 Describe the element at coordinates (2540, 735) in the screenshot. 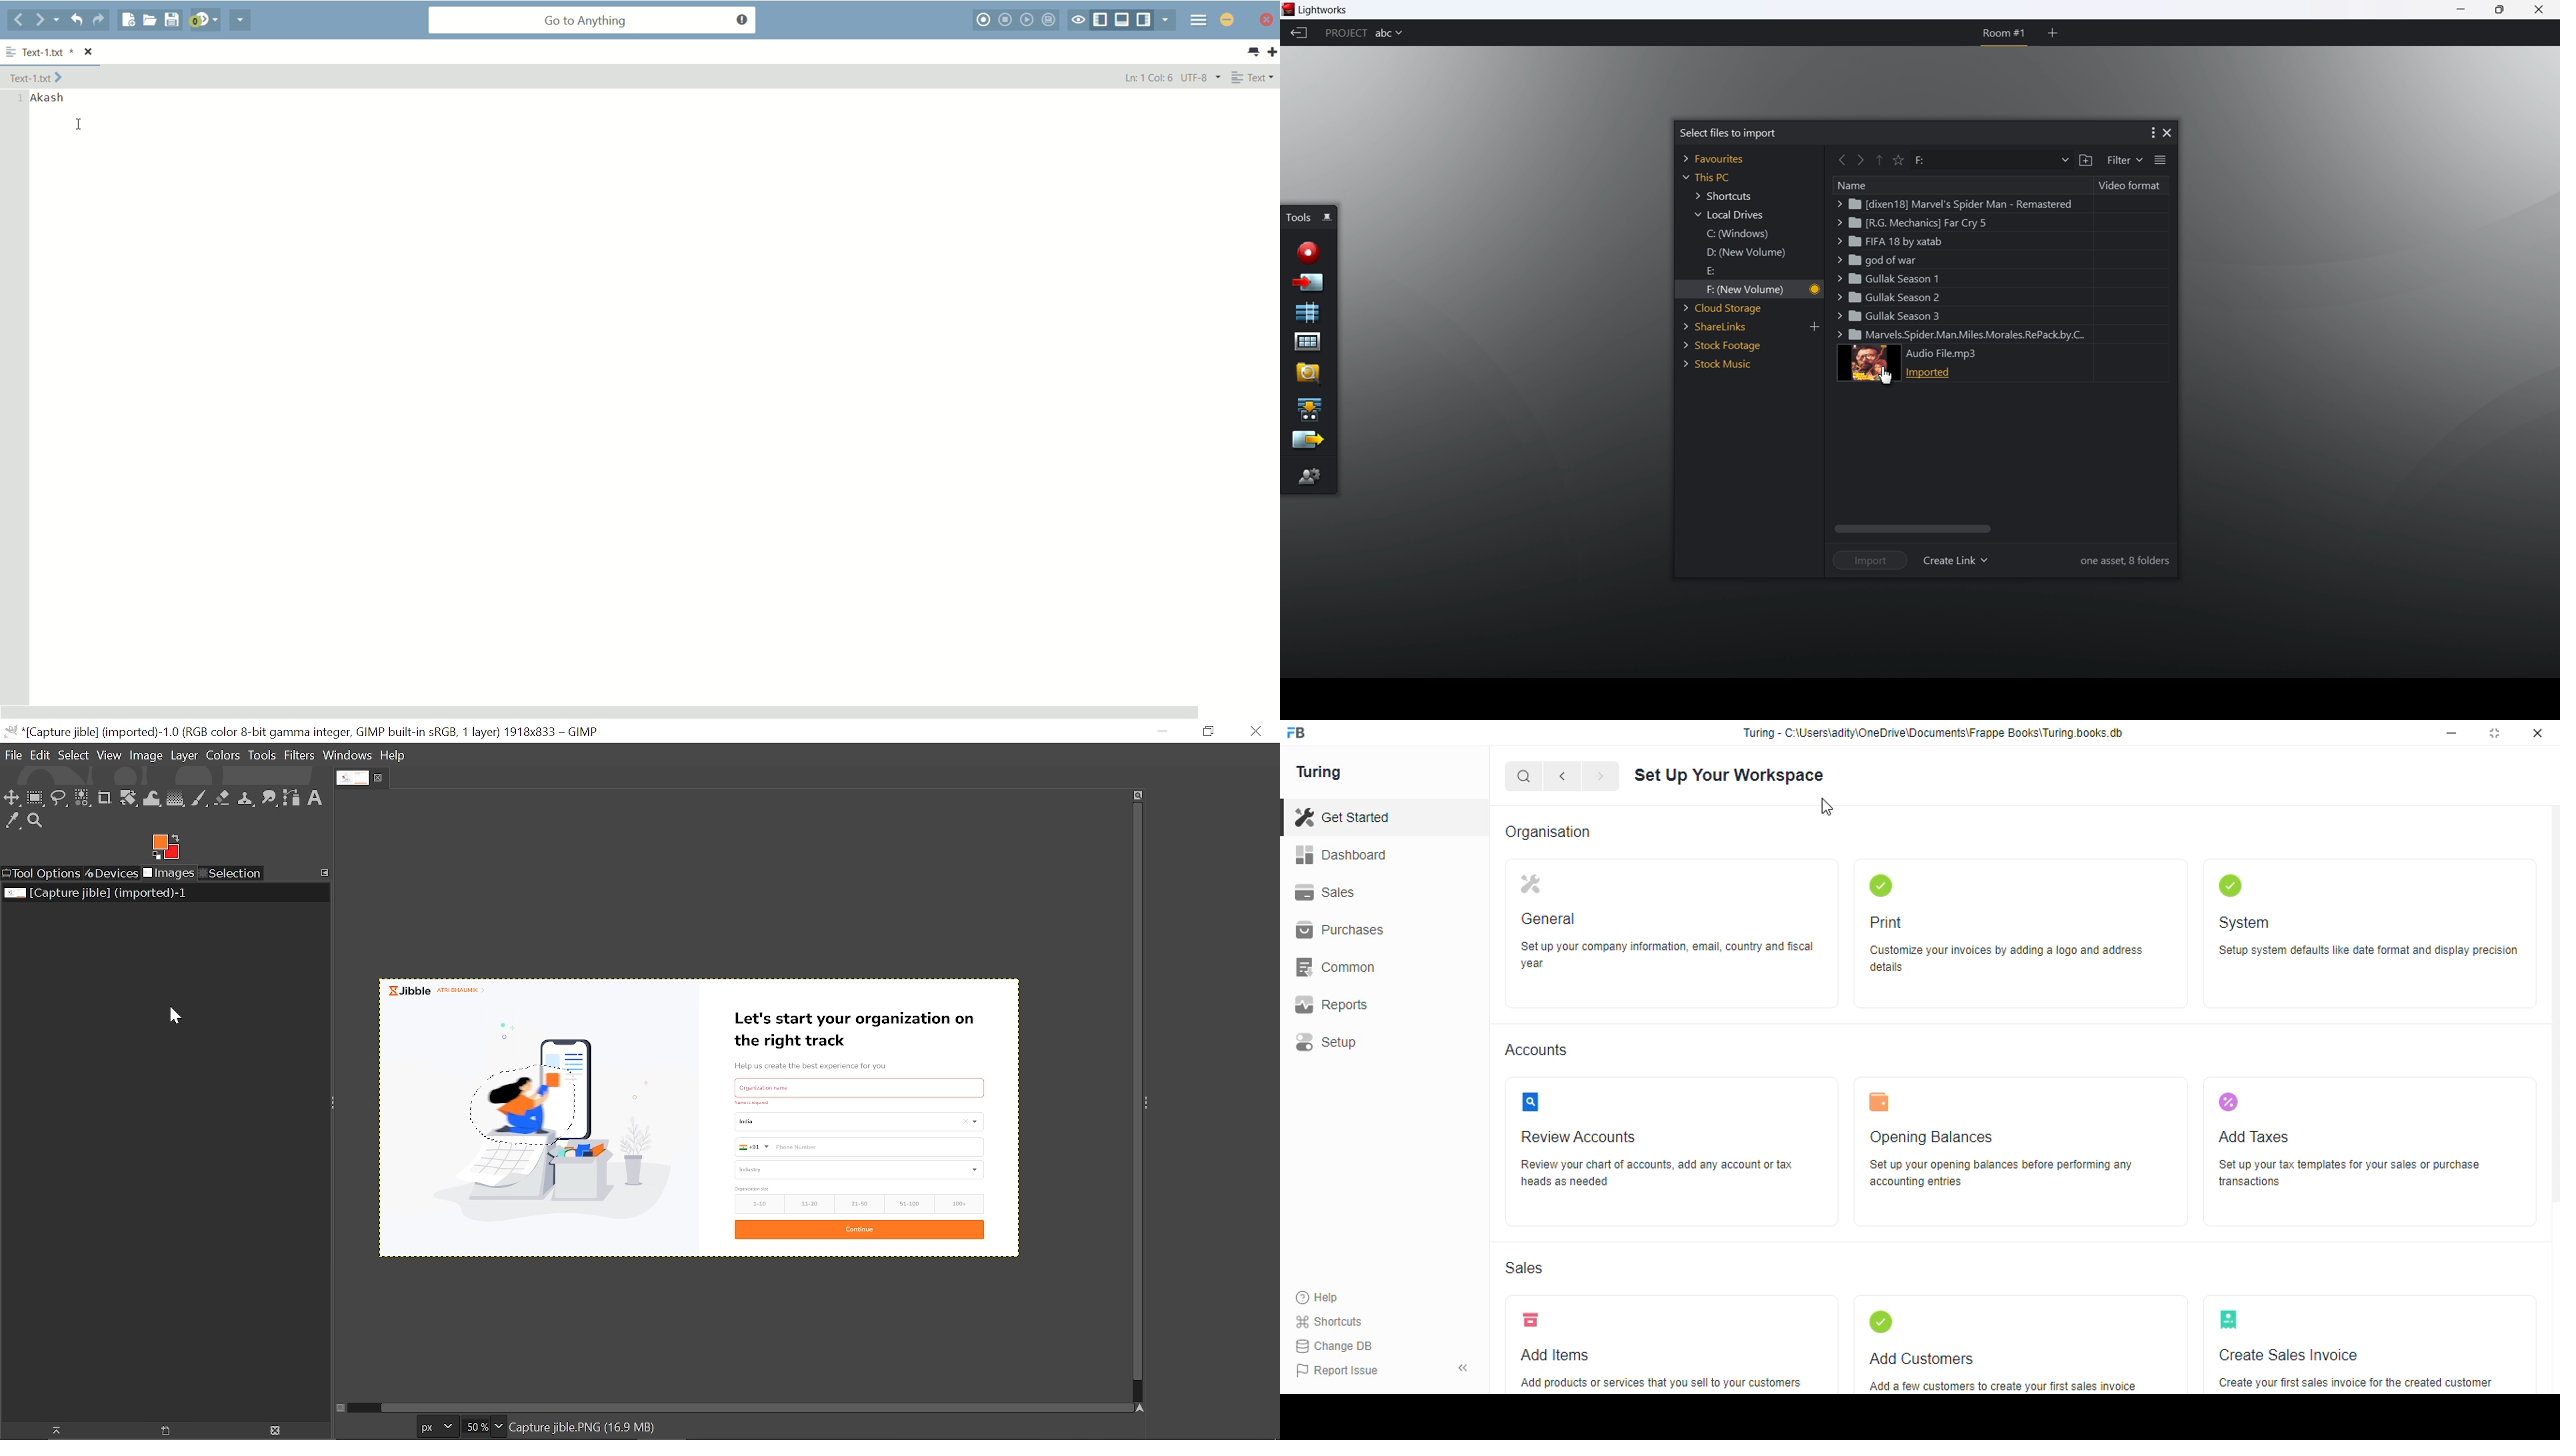

I see `close` at that location.